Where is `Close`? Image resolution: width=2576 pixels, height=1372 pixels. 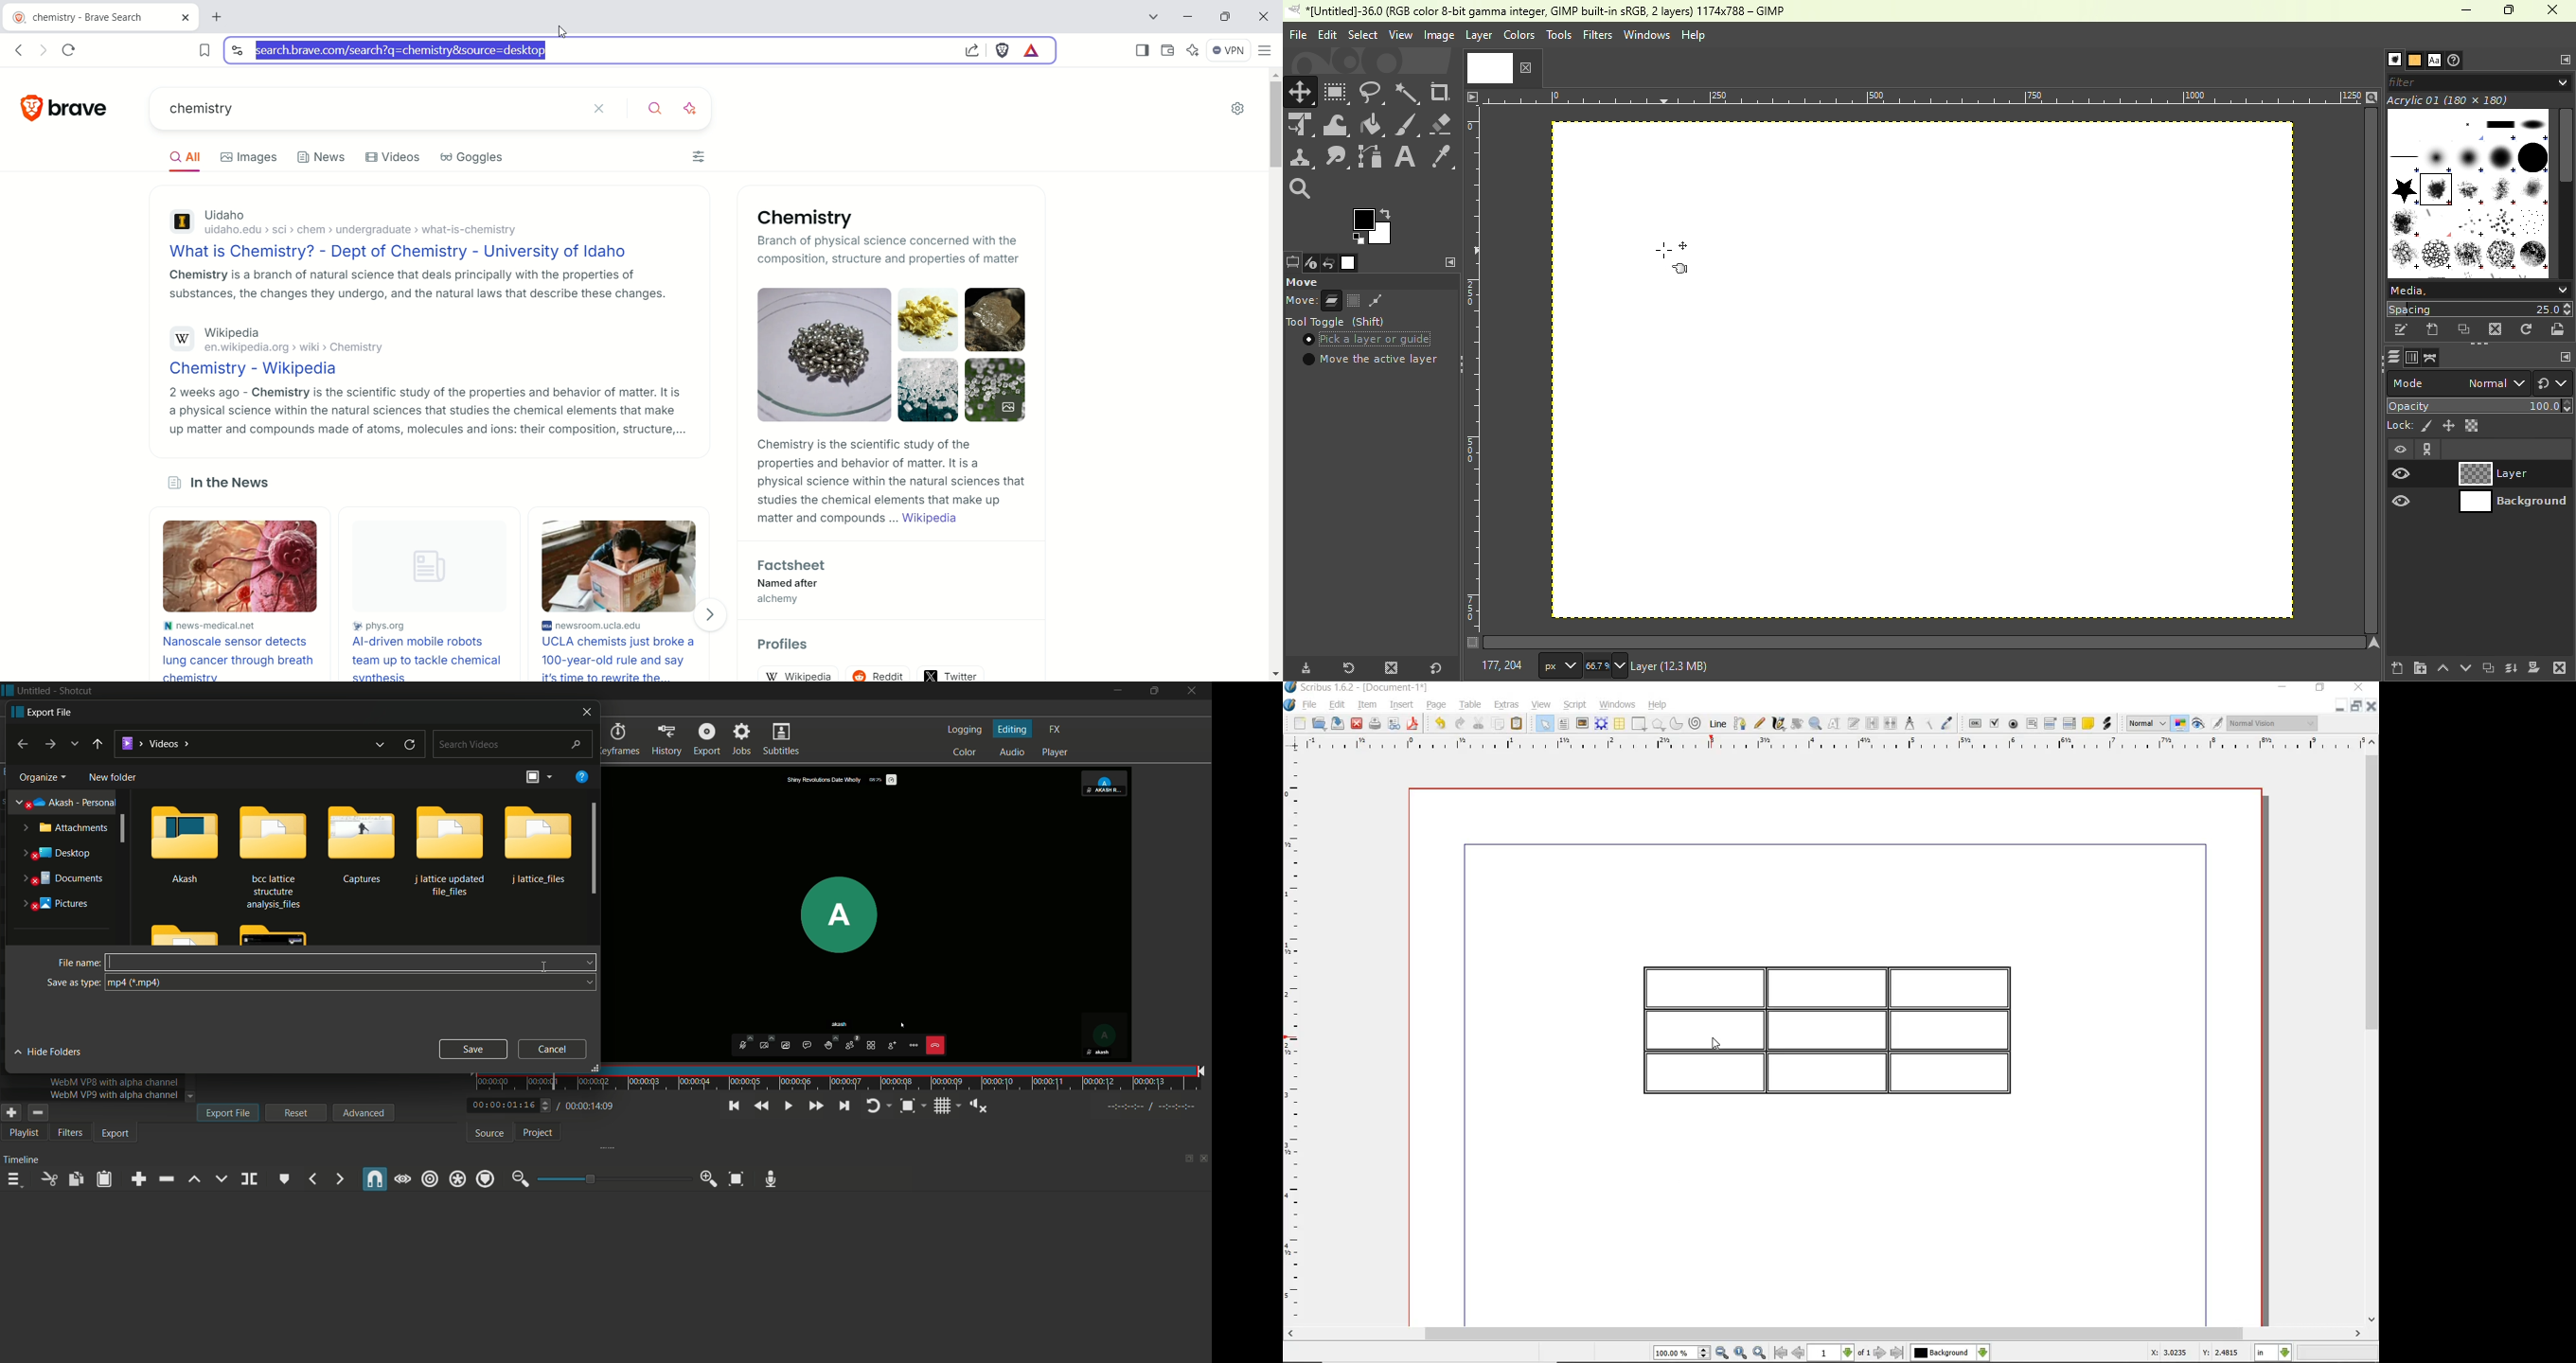 Close is located at coordinates (2555, 11).